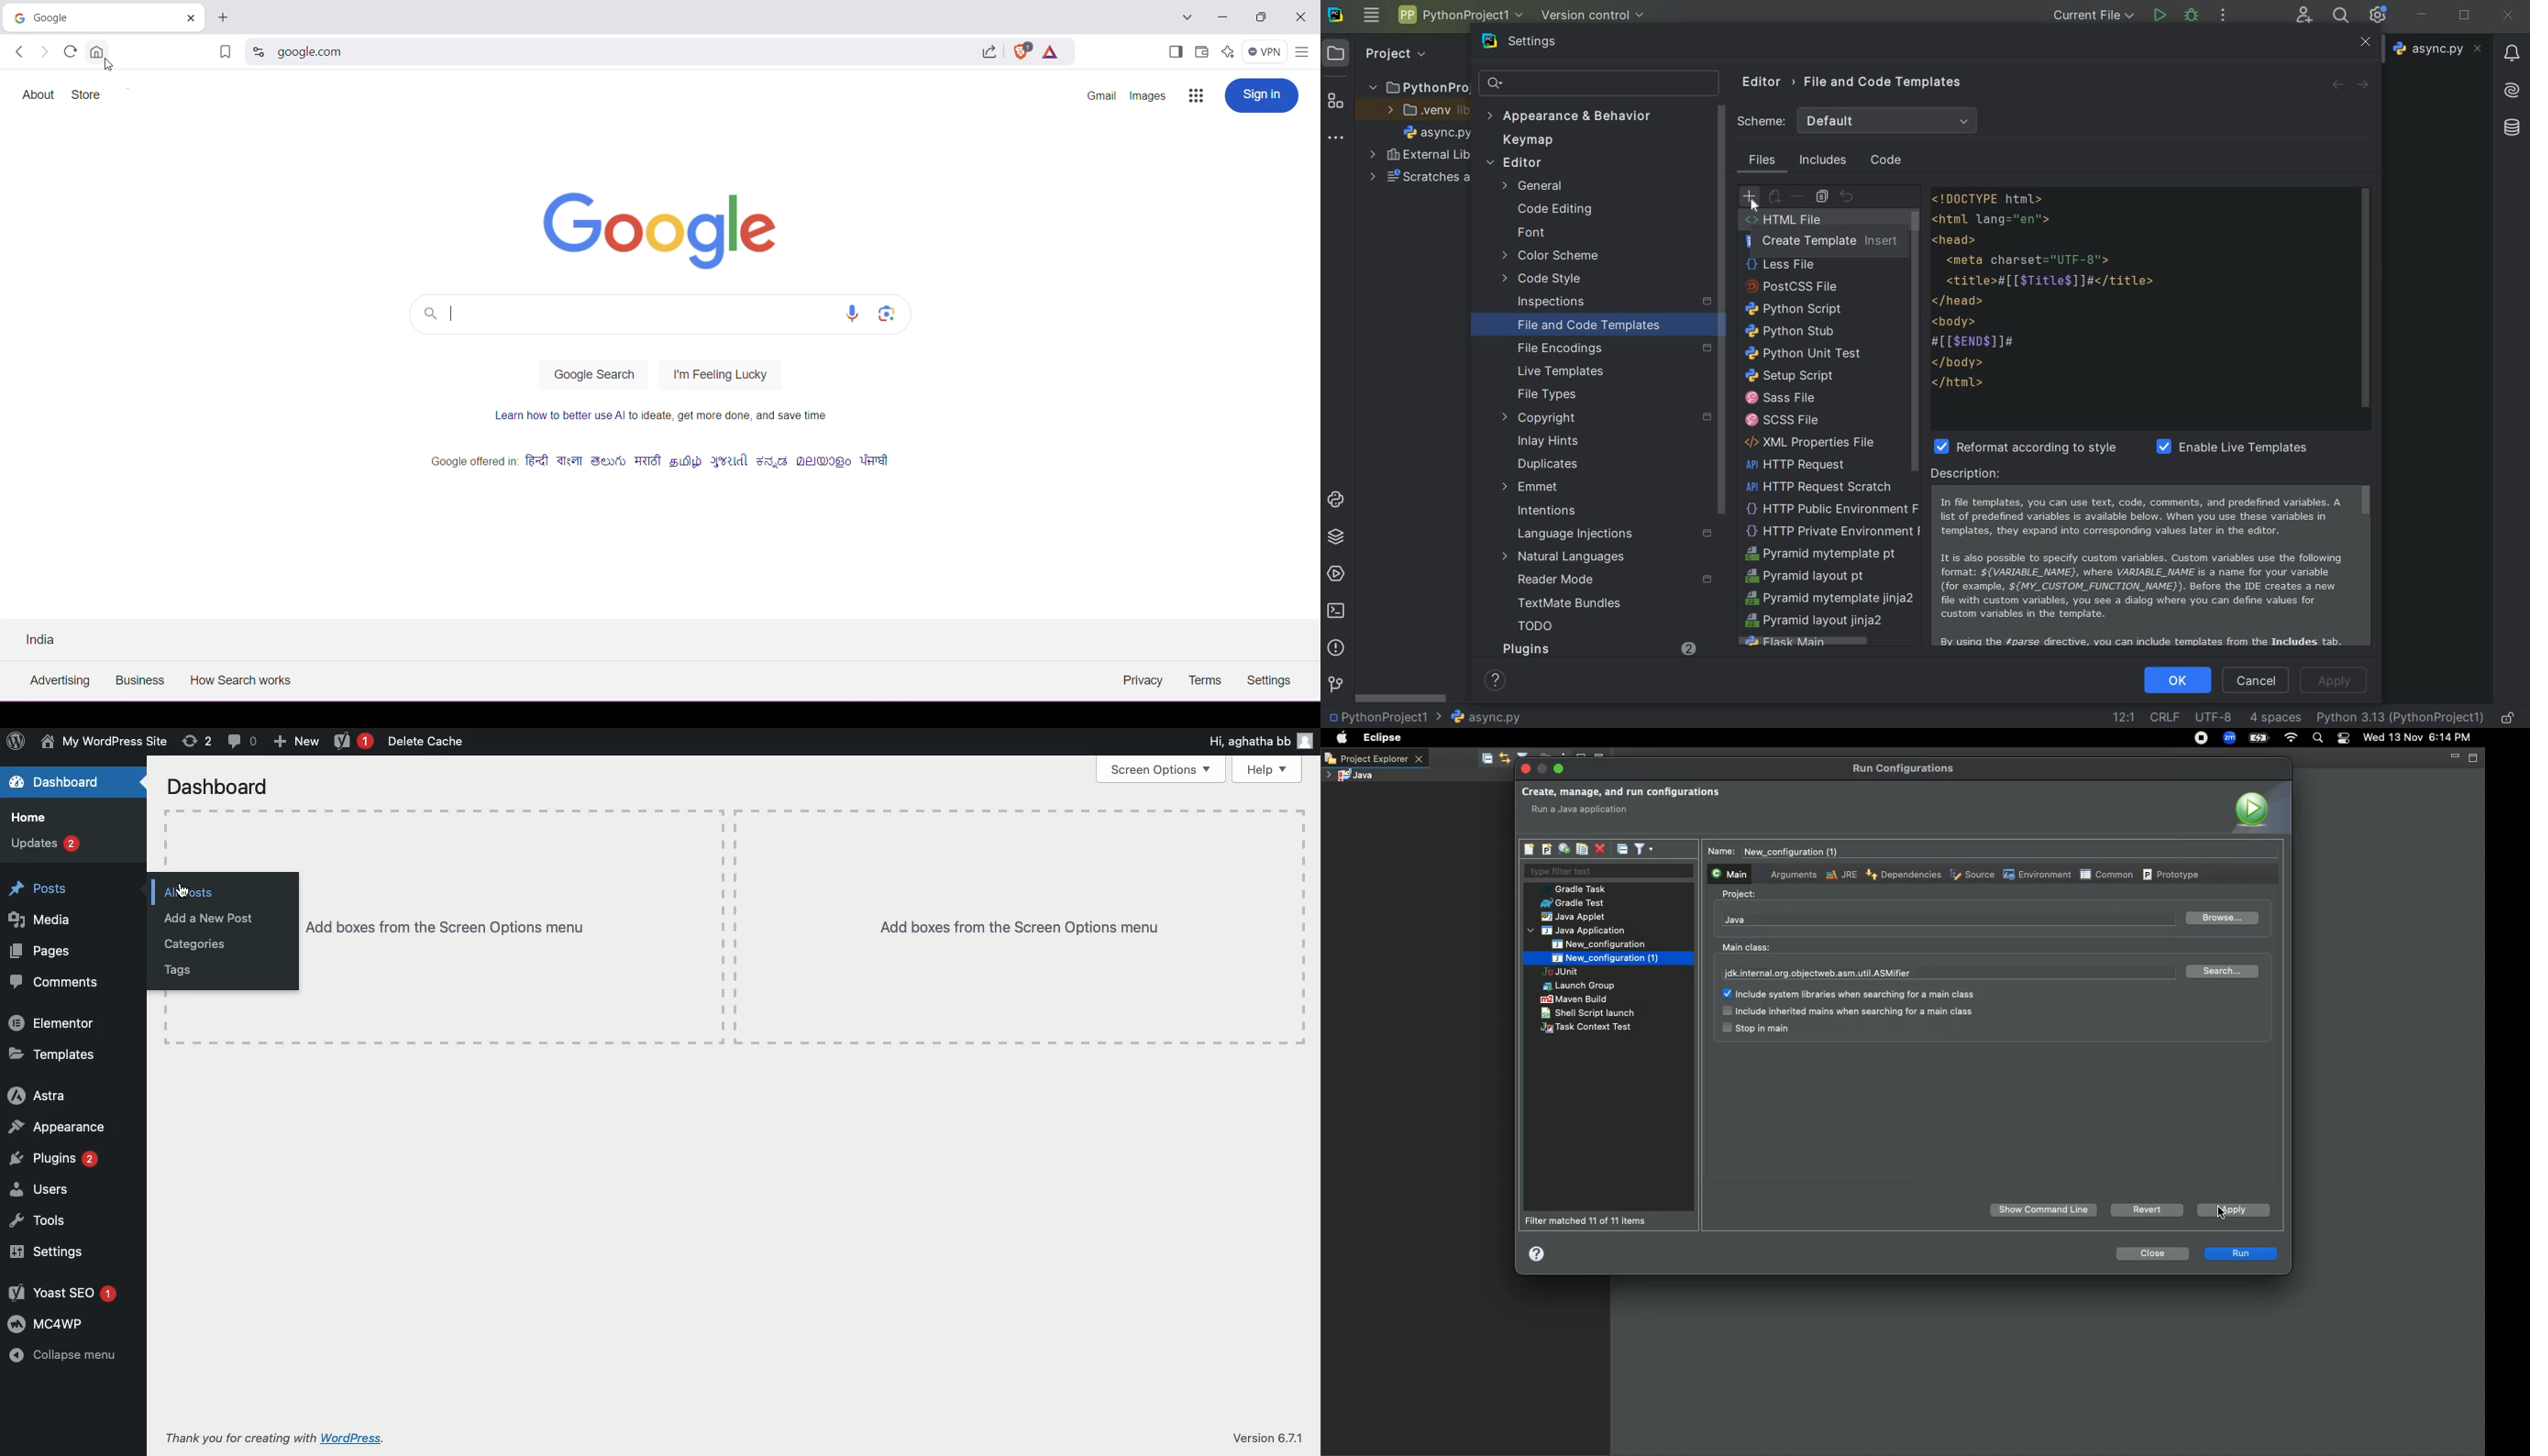  I want to click on Dashboard, so click(65, 781).